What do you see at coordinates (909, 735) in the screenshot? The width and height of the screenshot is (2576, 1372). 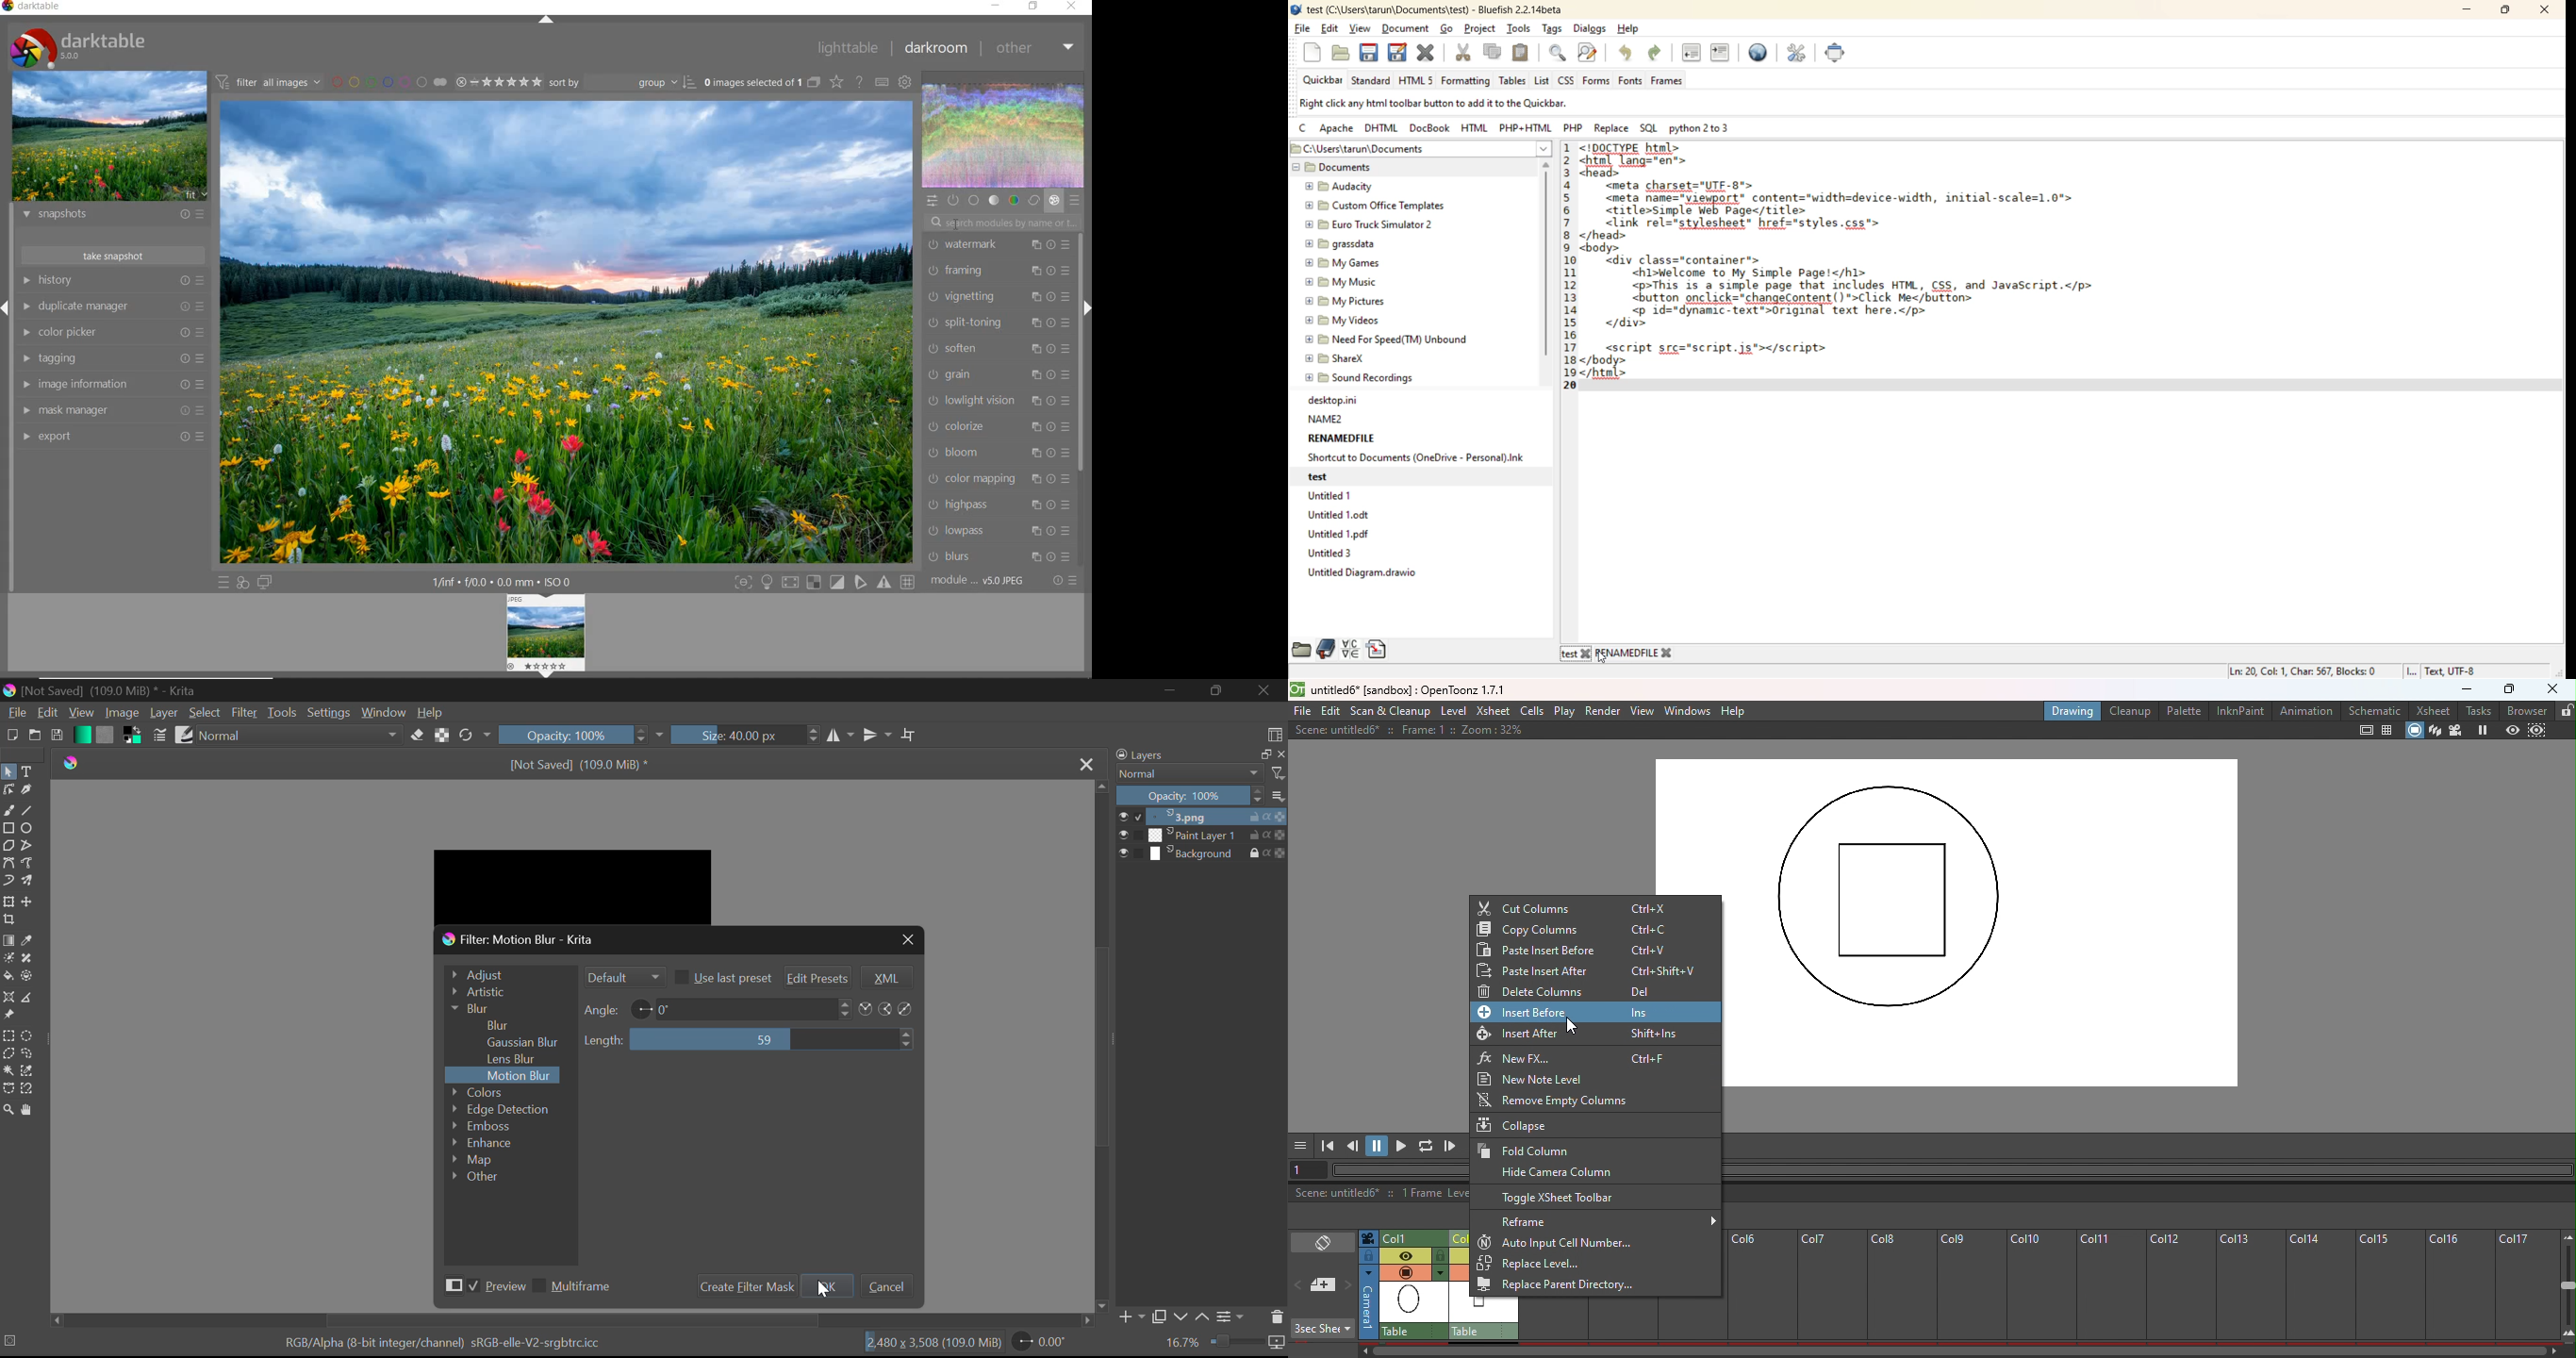 I see `Crop` at bounding box center [909, 735].